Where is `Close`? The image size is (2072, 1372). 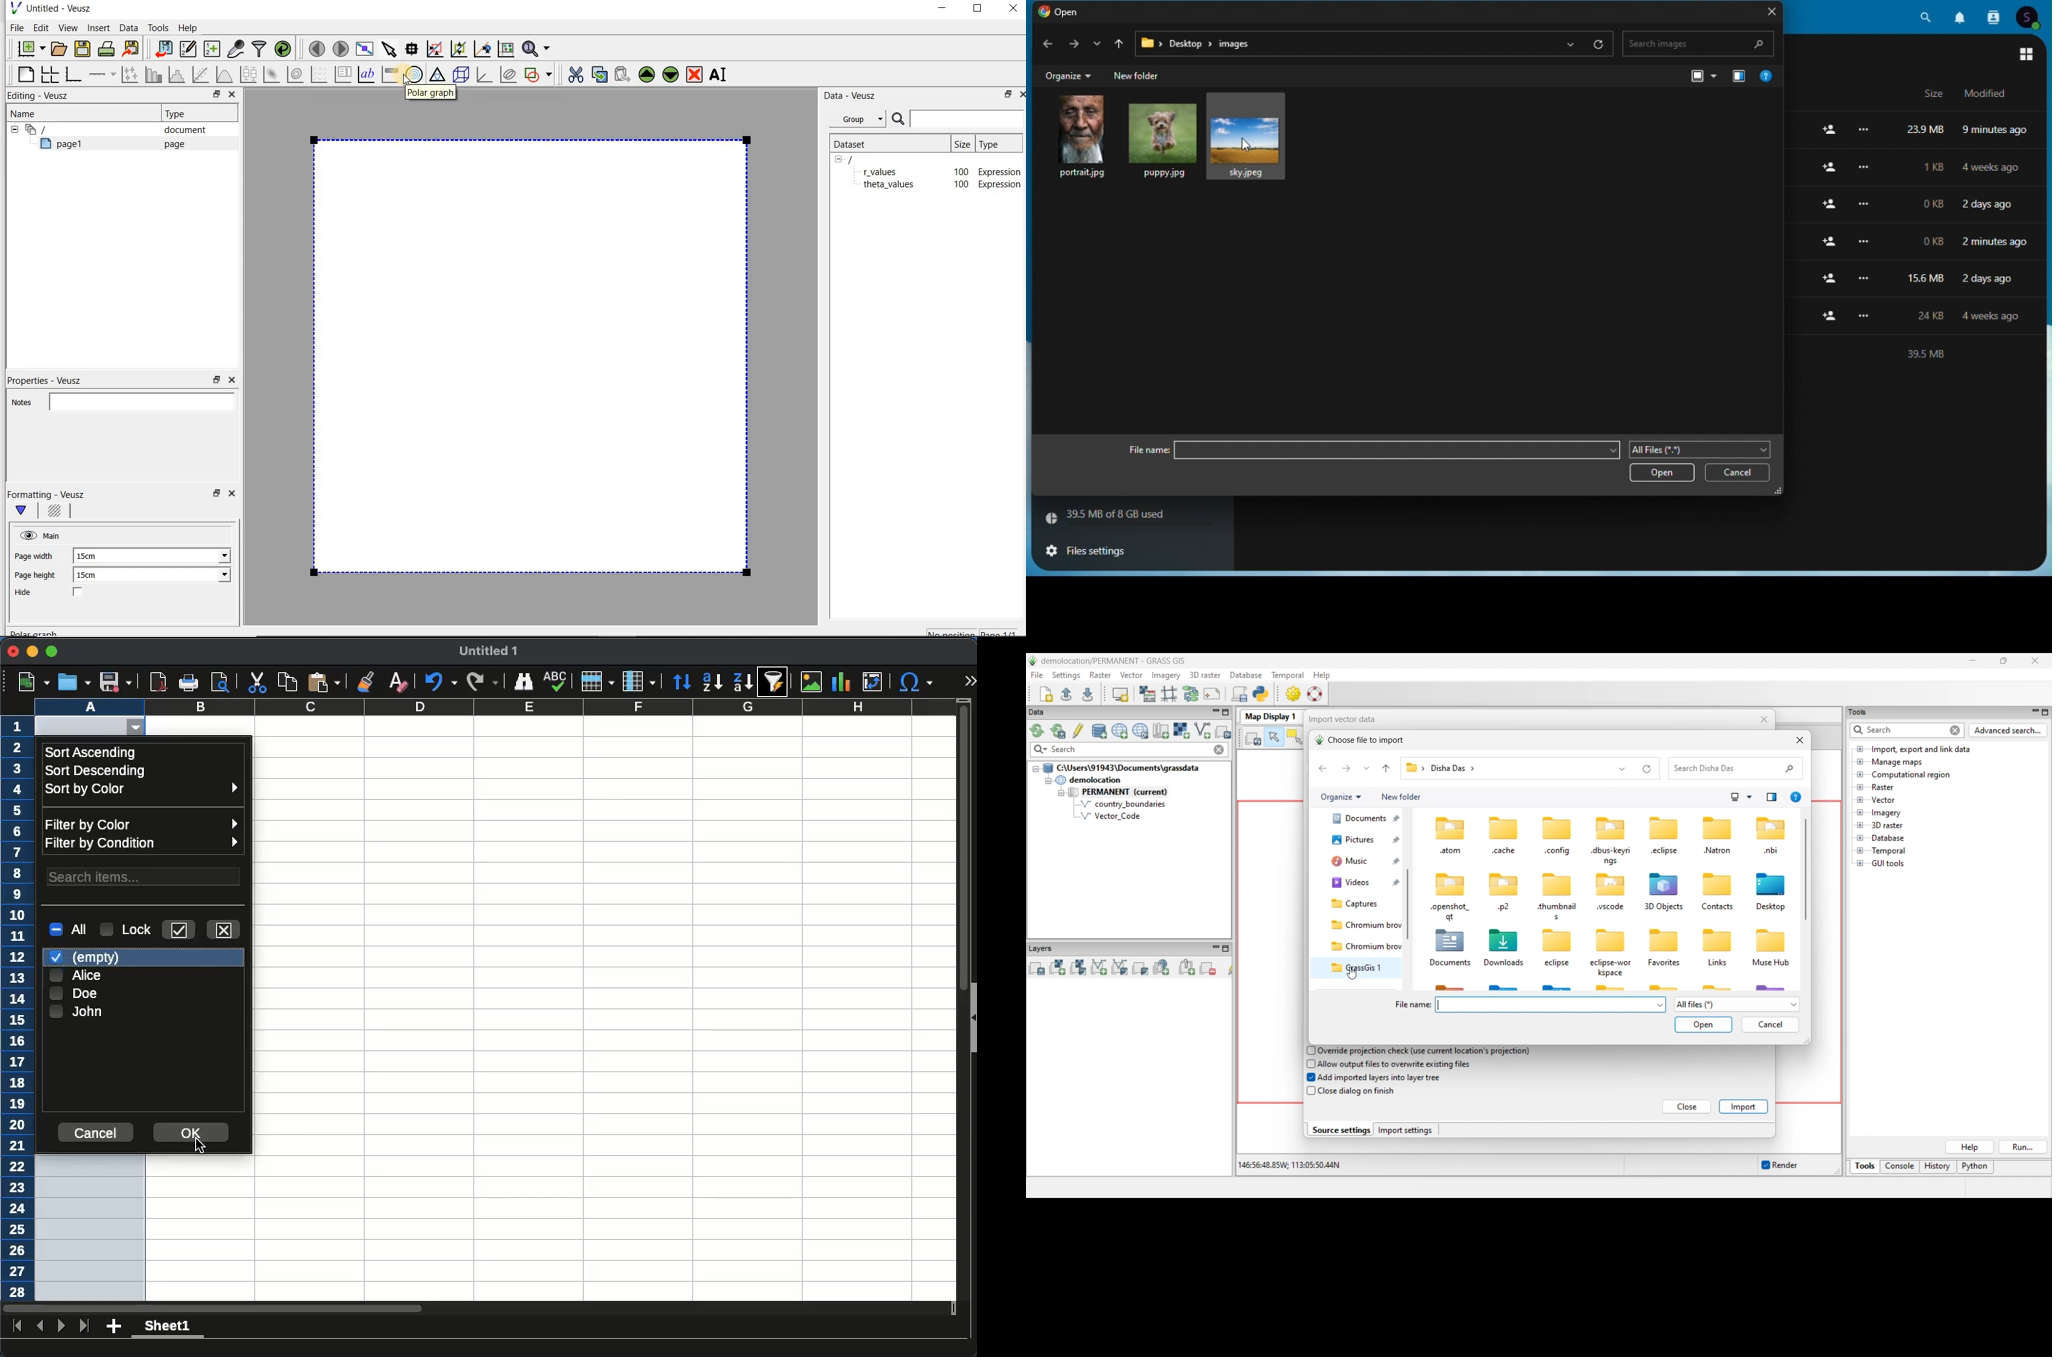
Close is located at coordinates (234, 496).